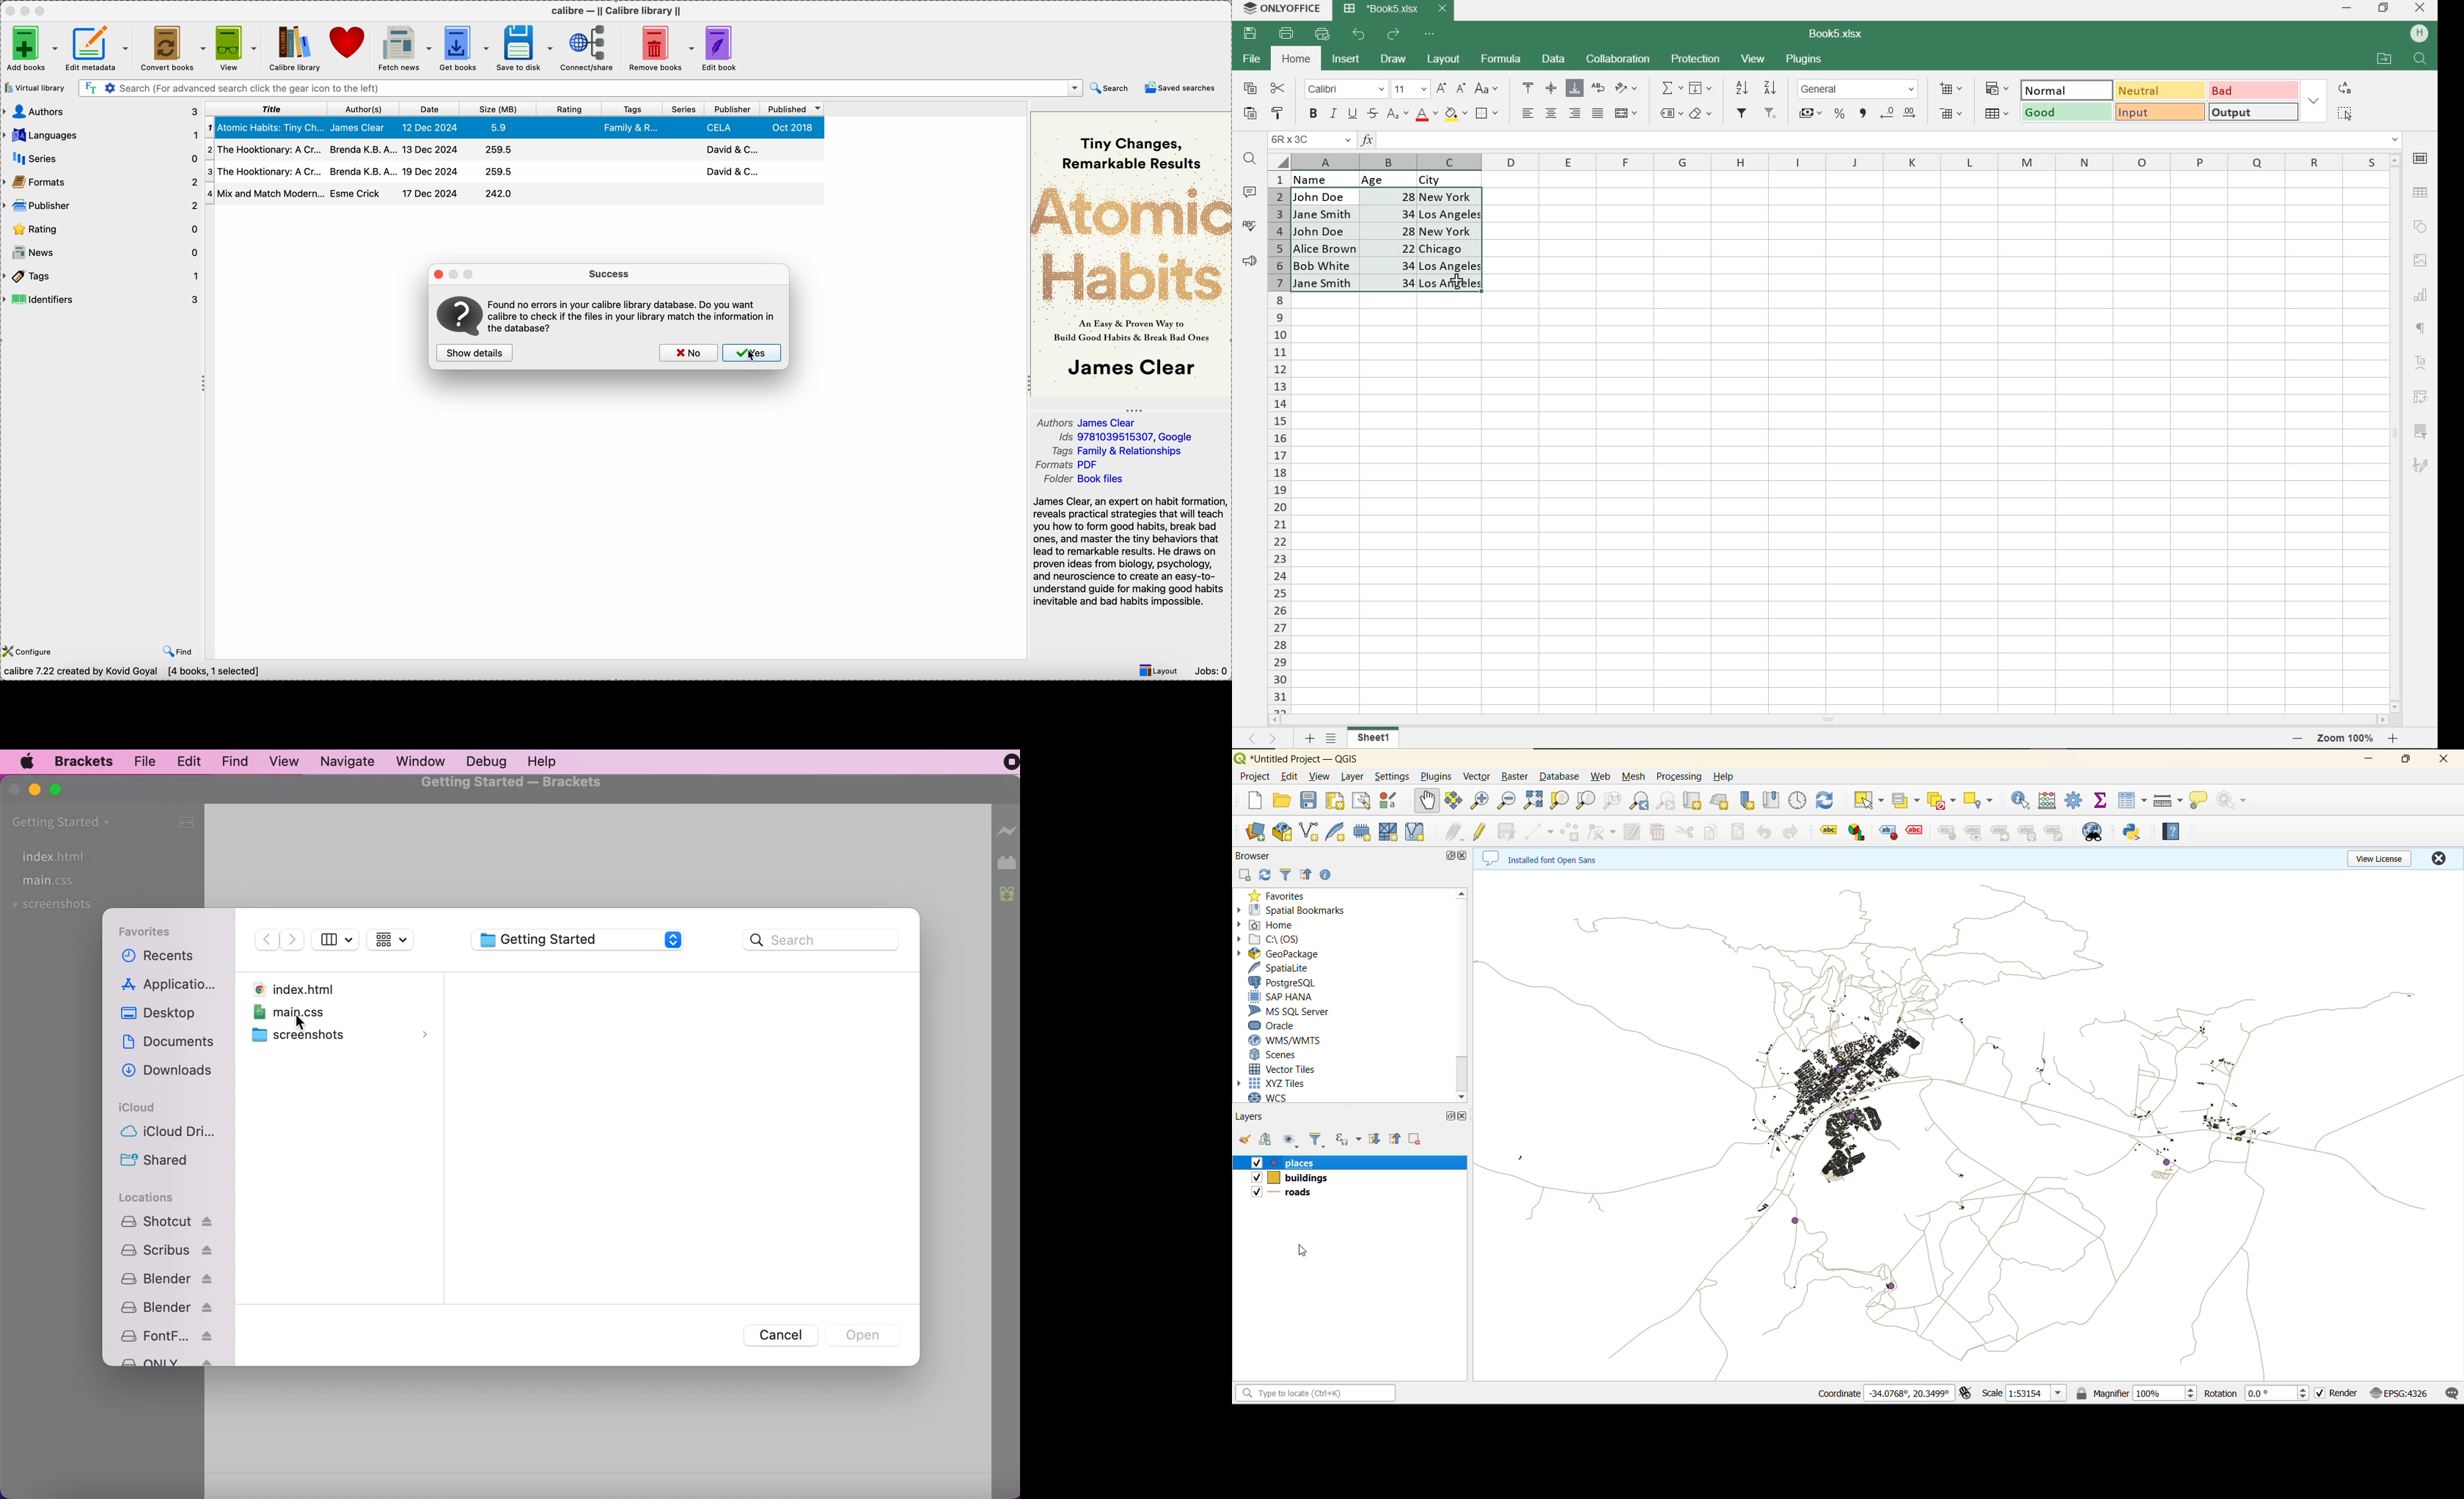 This screenshot has height=1512, width=2464. I want to click on convert books, so click(173, 48).